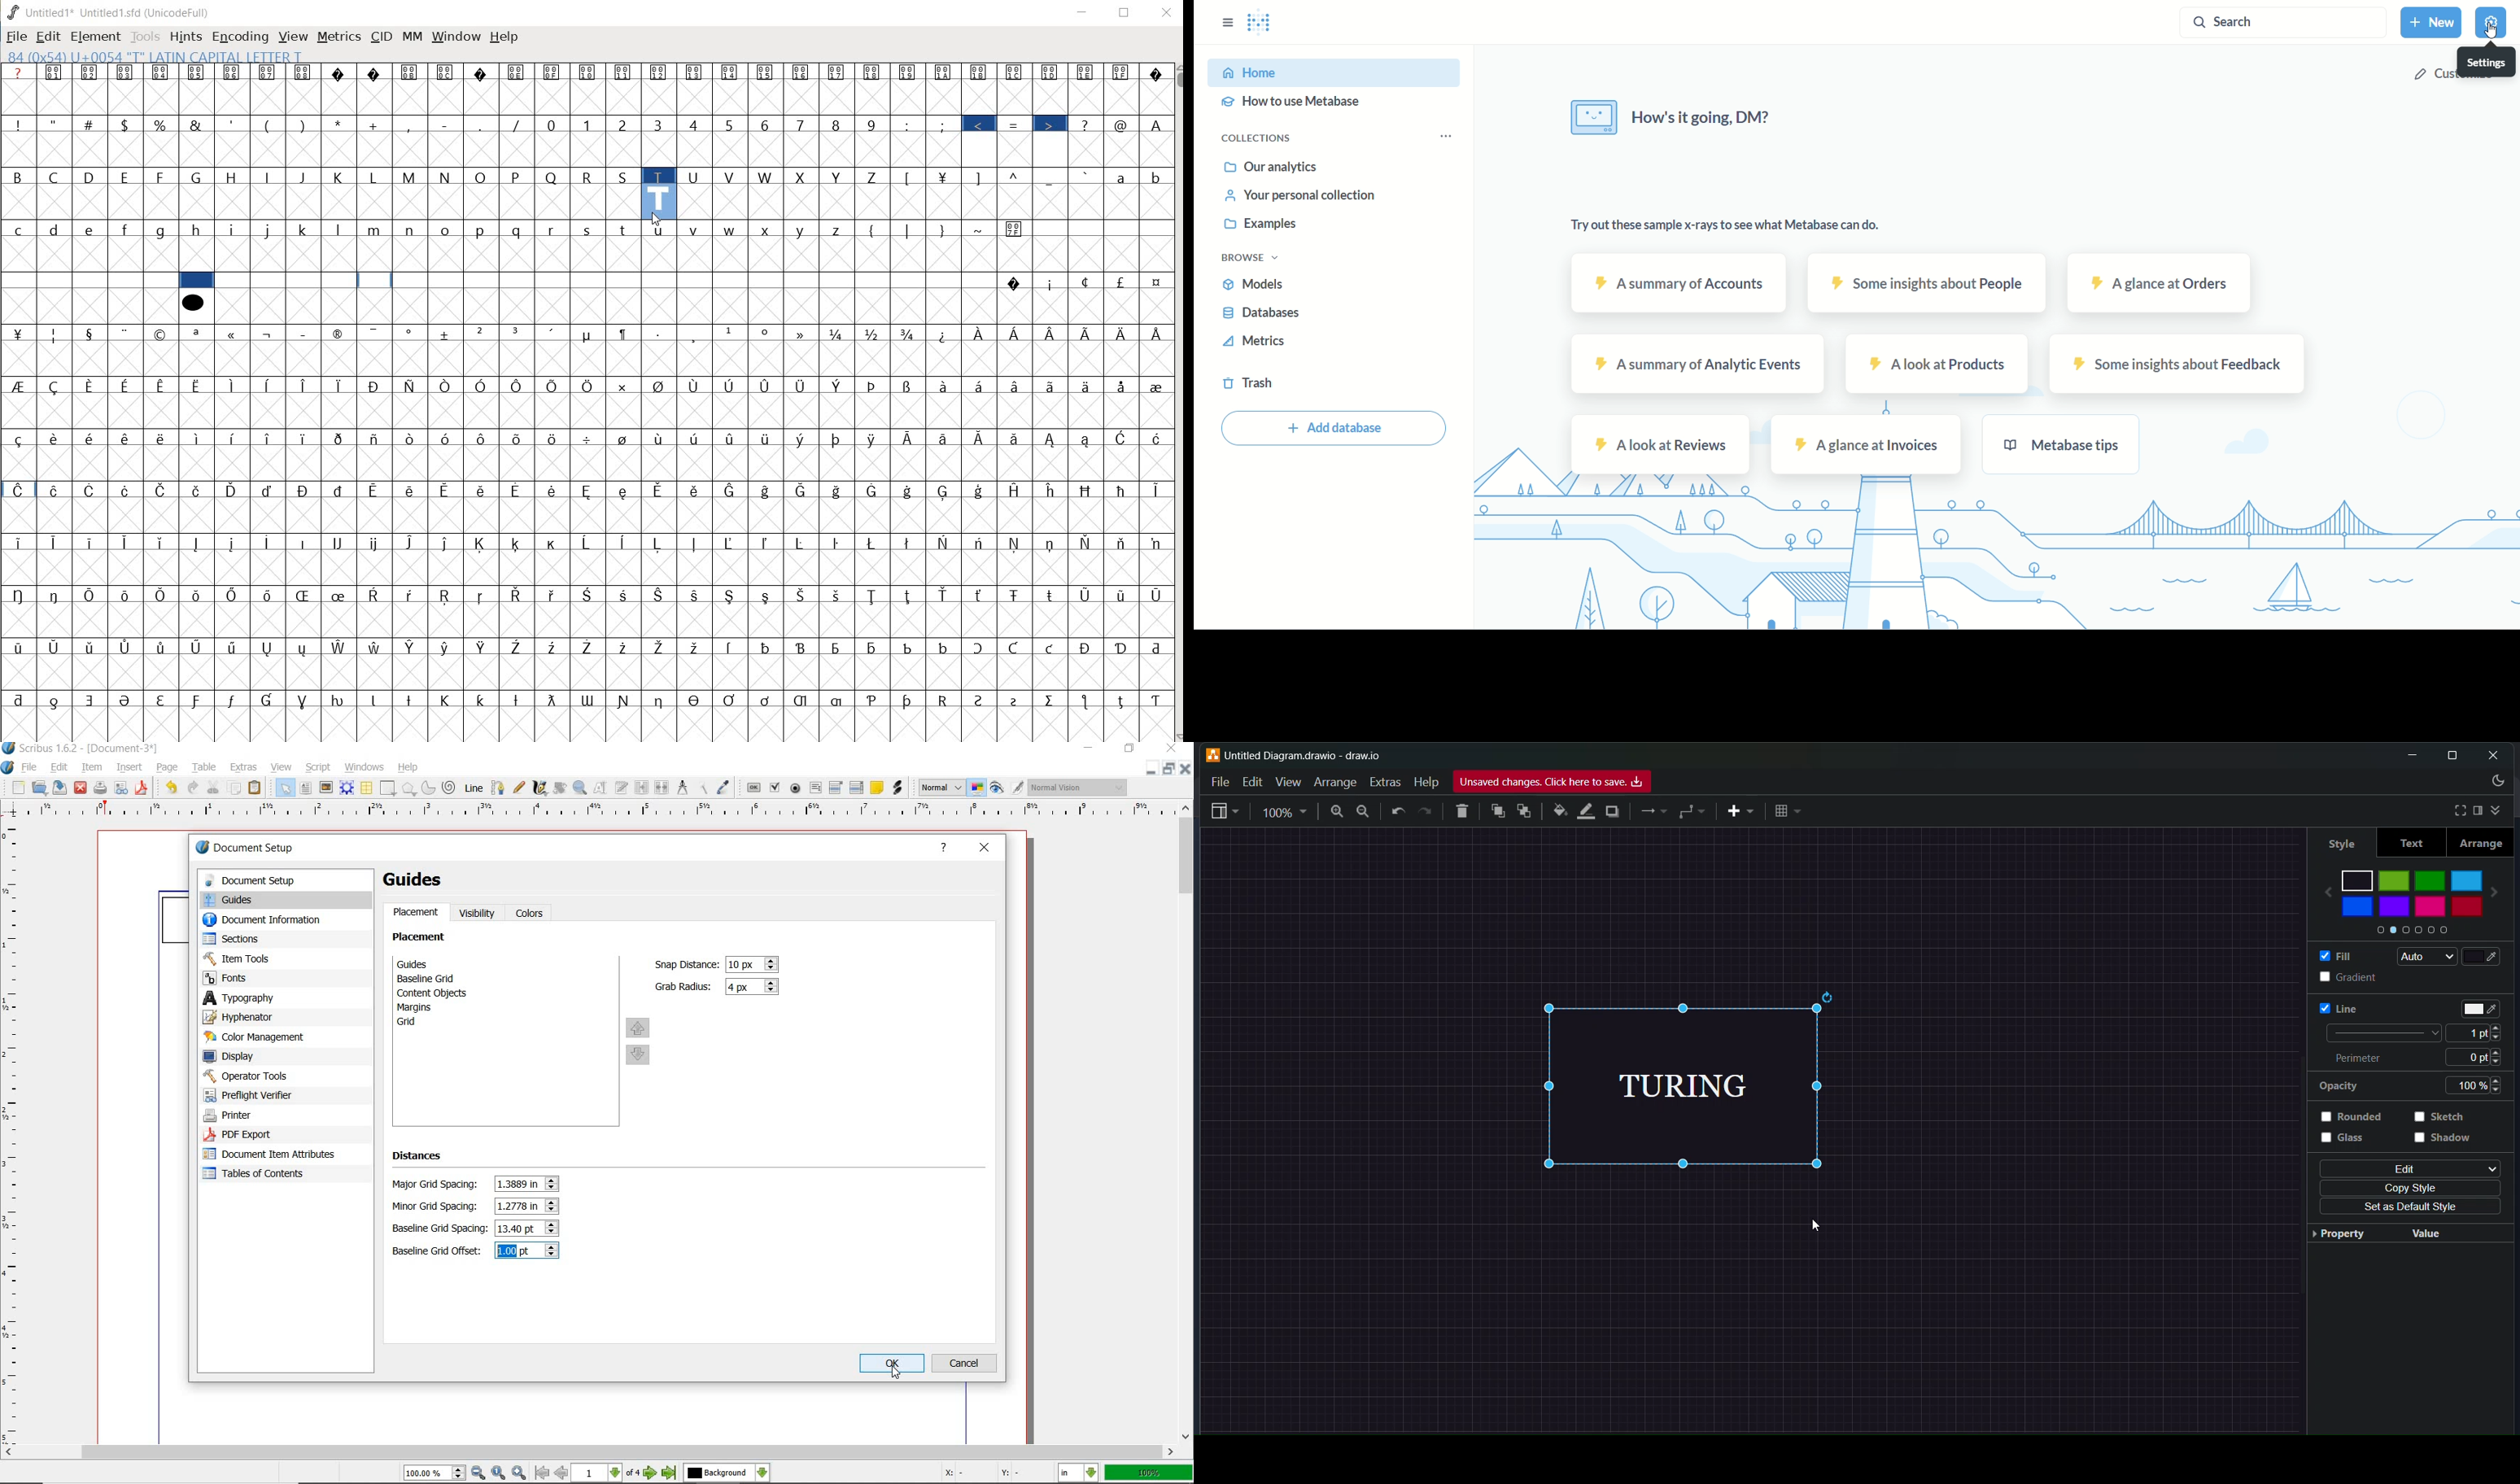 Image resolution: width=2520 pixels, height=1484 pixels. Describe the element at coordinates (1525, 812) in the screenshot. I see `to back` at that location.